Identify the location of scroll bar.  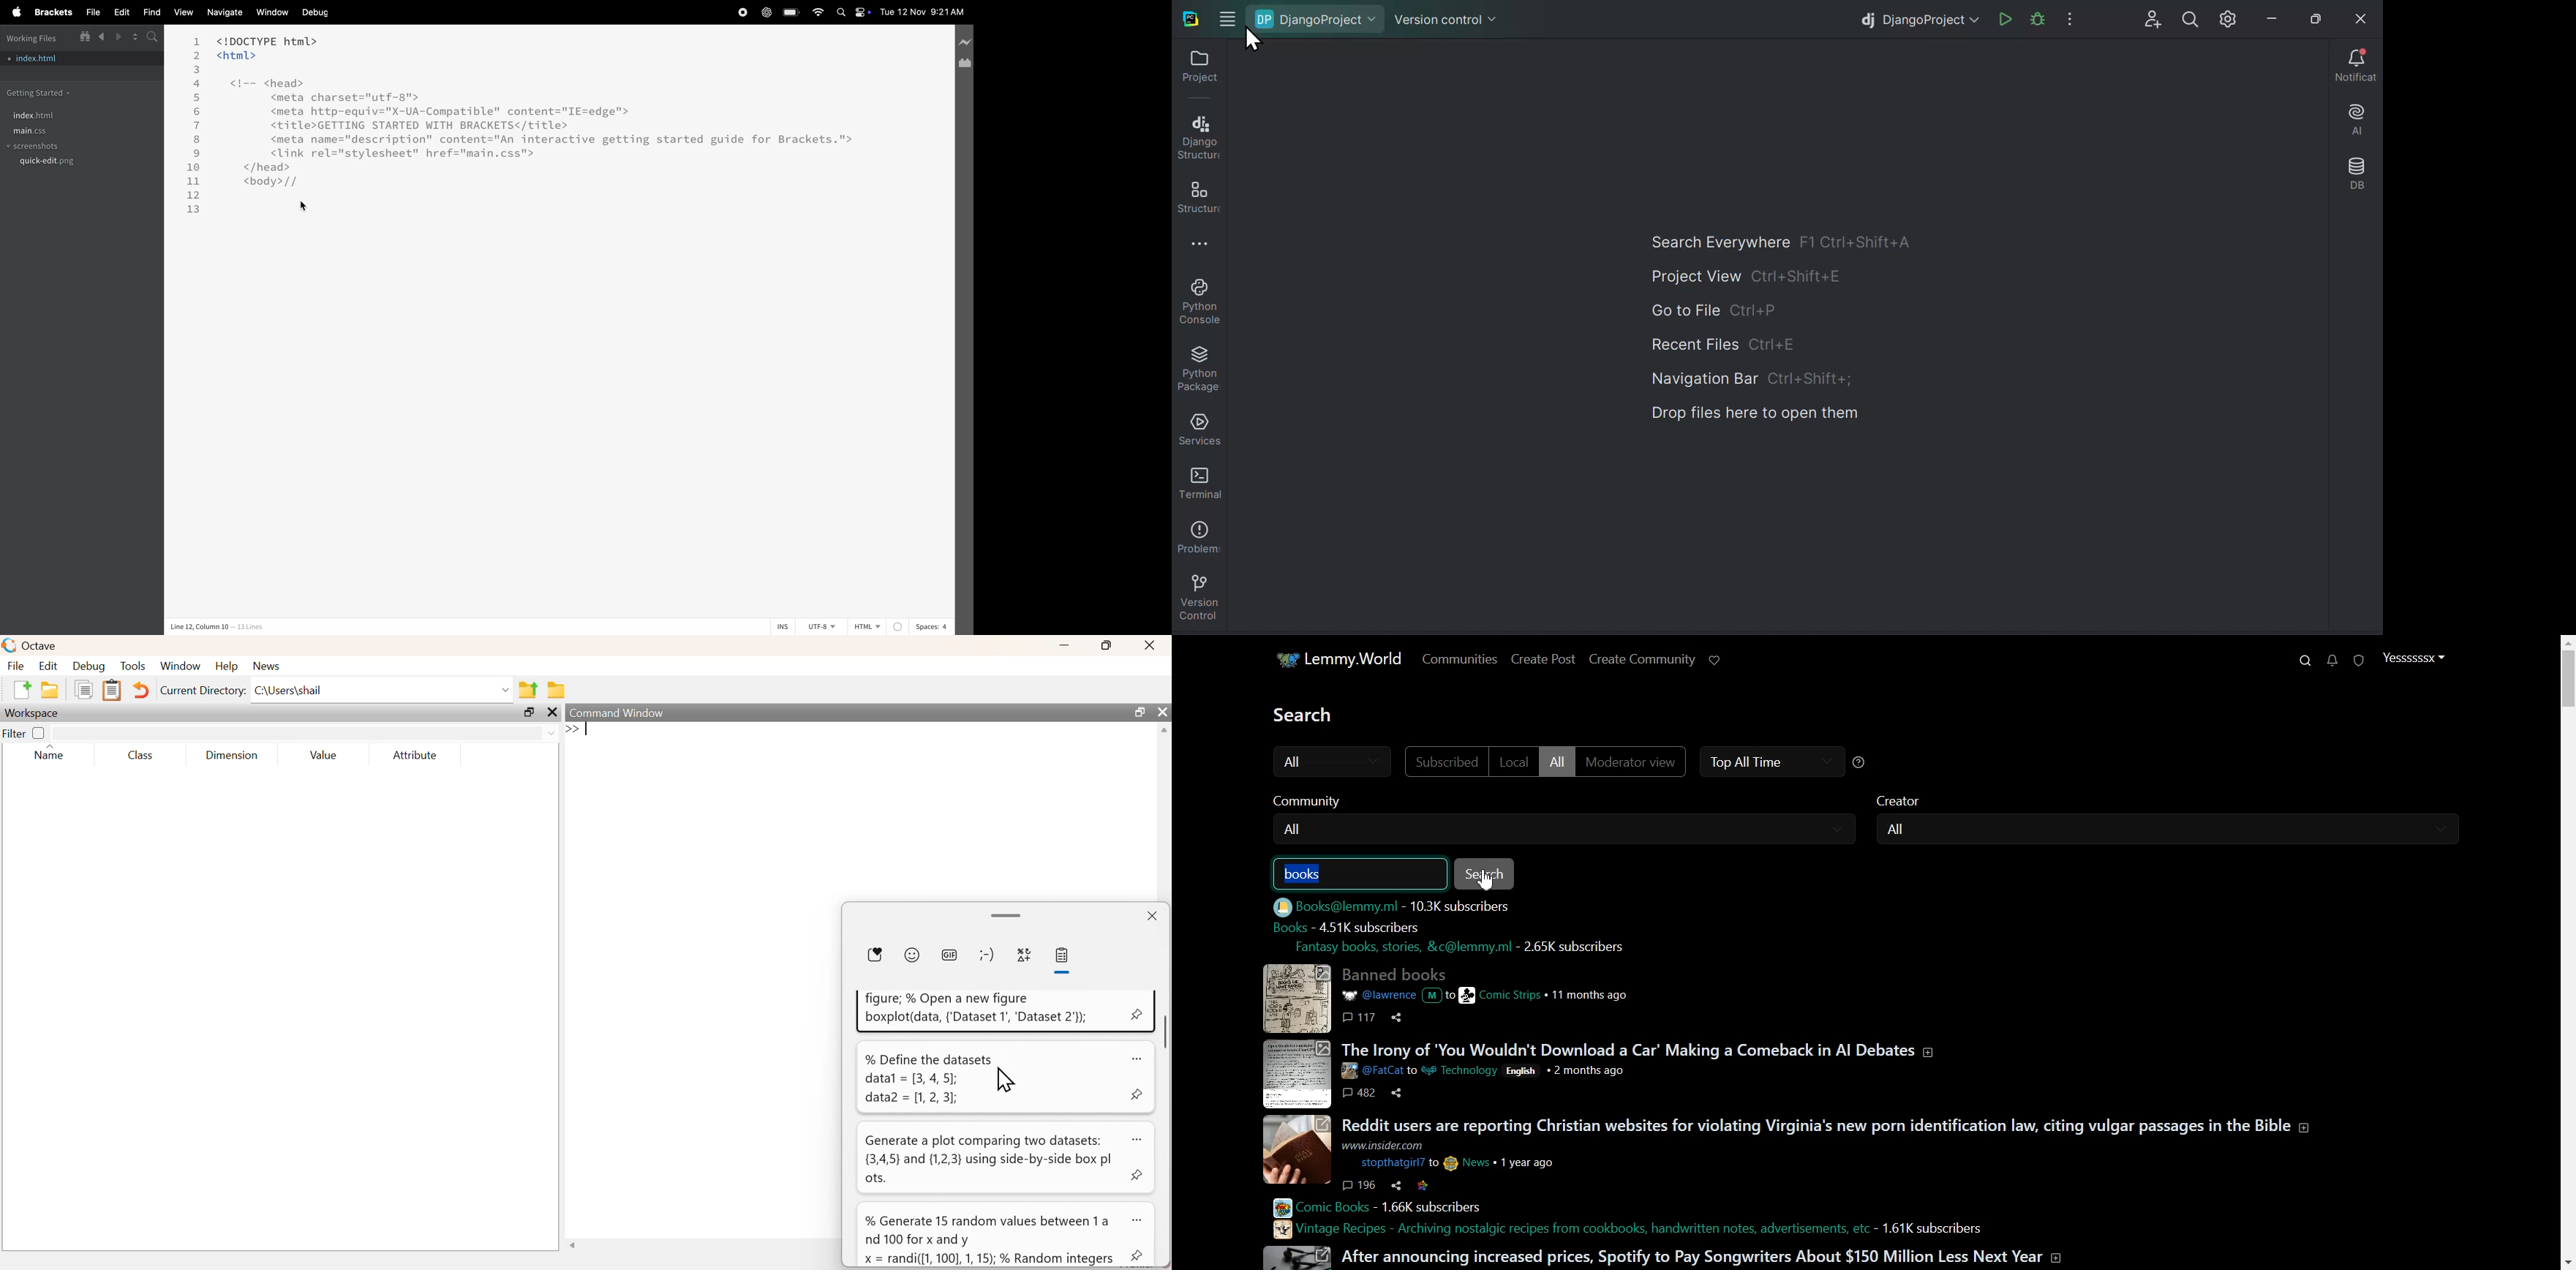
(1007, 913).